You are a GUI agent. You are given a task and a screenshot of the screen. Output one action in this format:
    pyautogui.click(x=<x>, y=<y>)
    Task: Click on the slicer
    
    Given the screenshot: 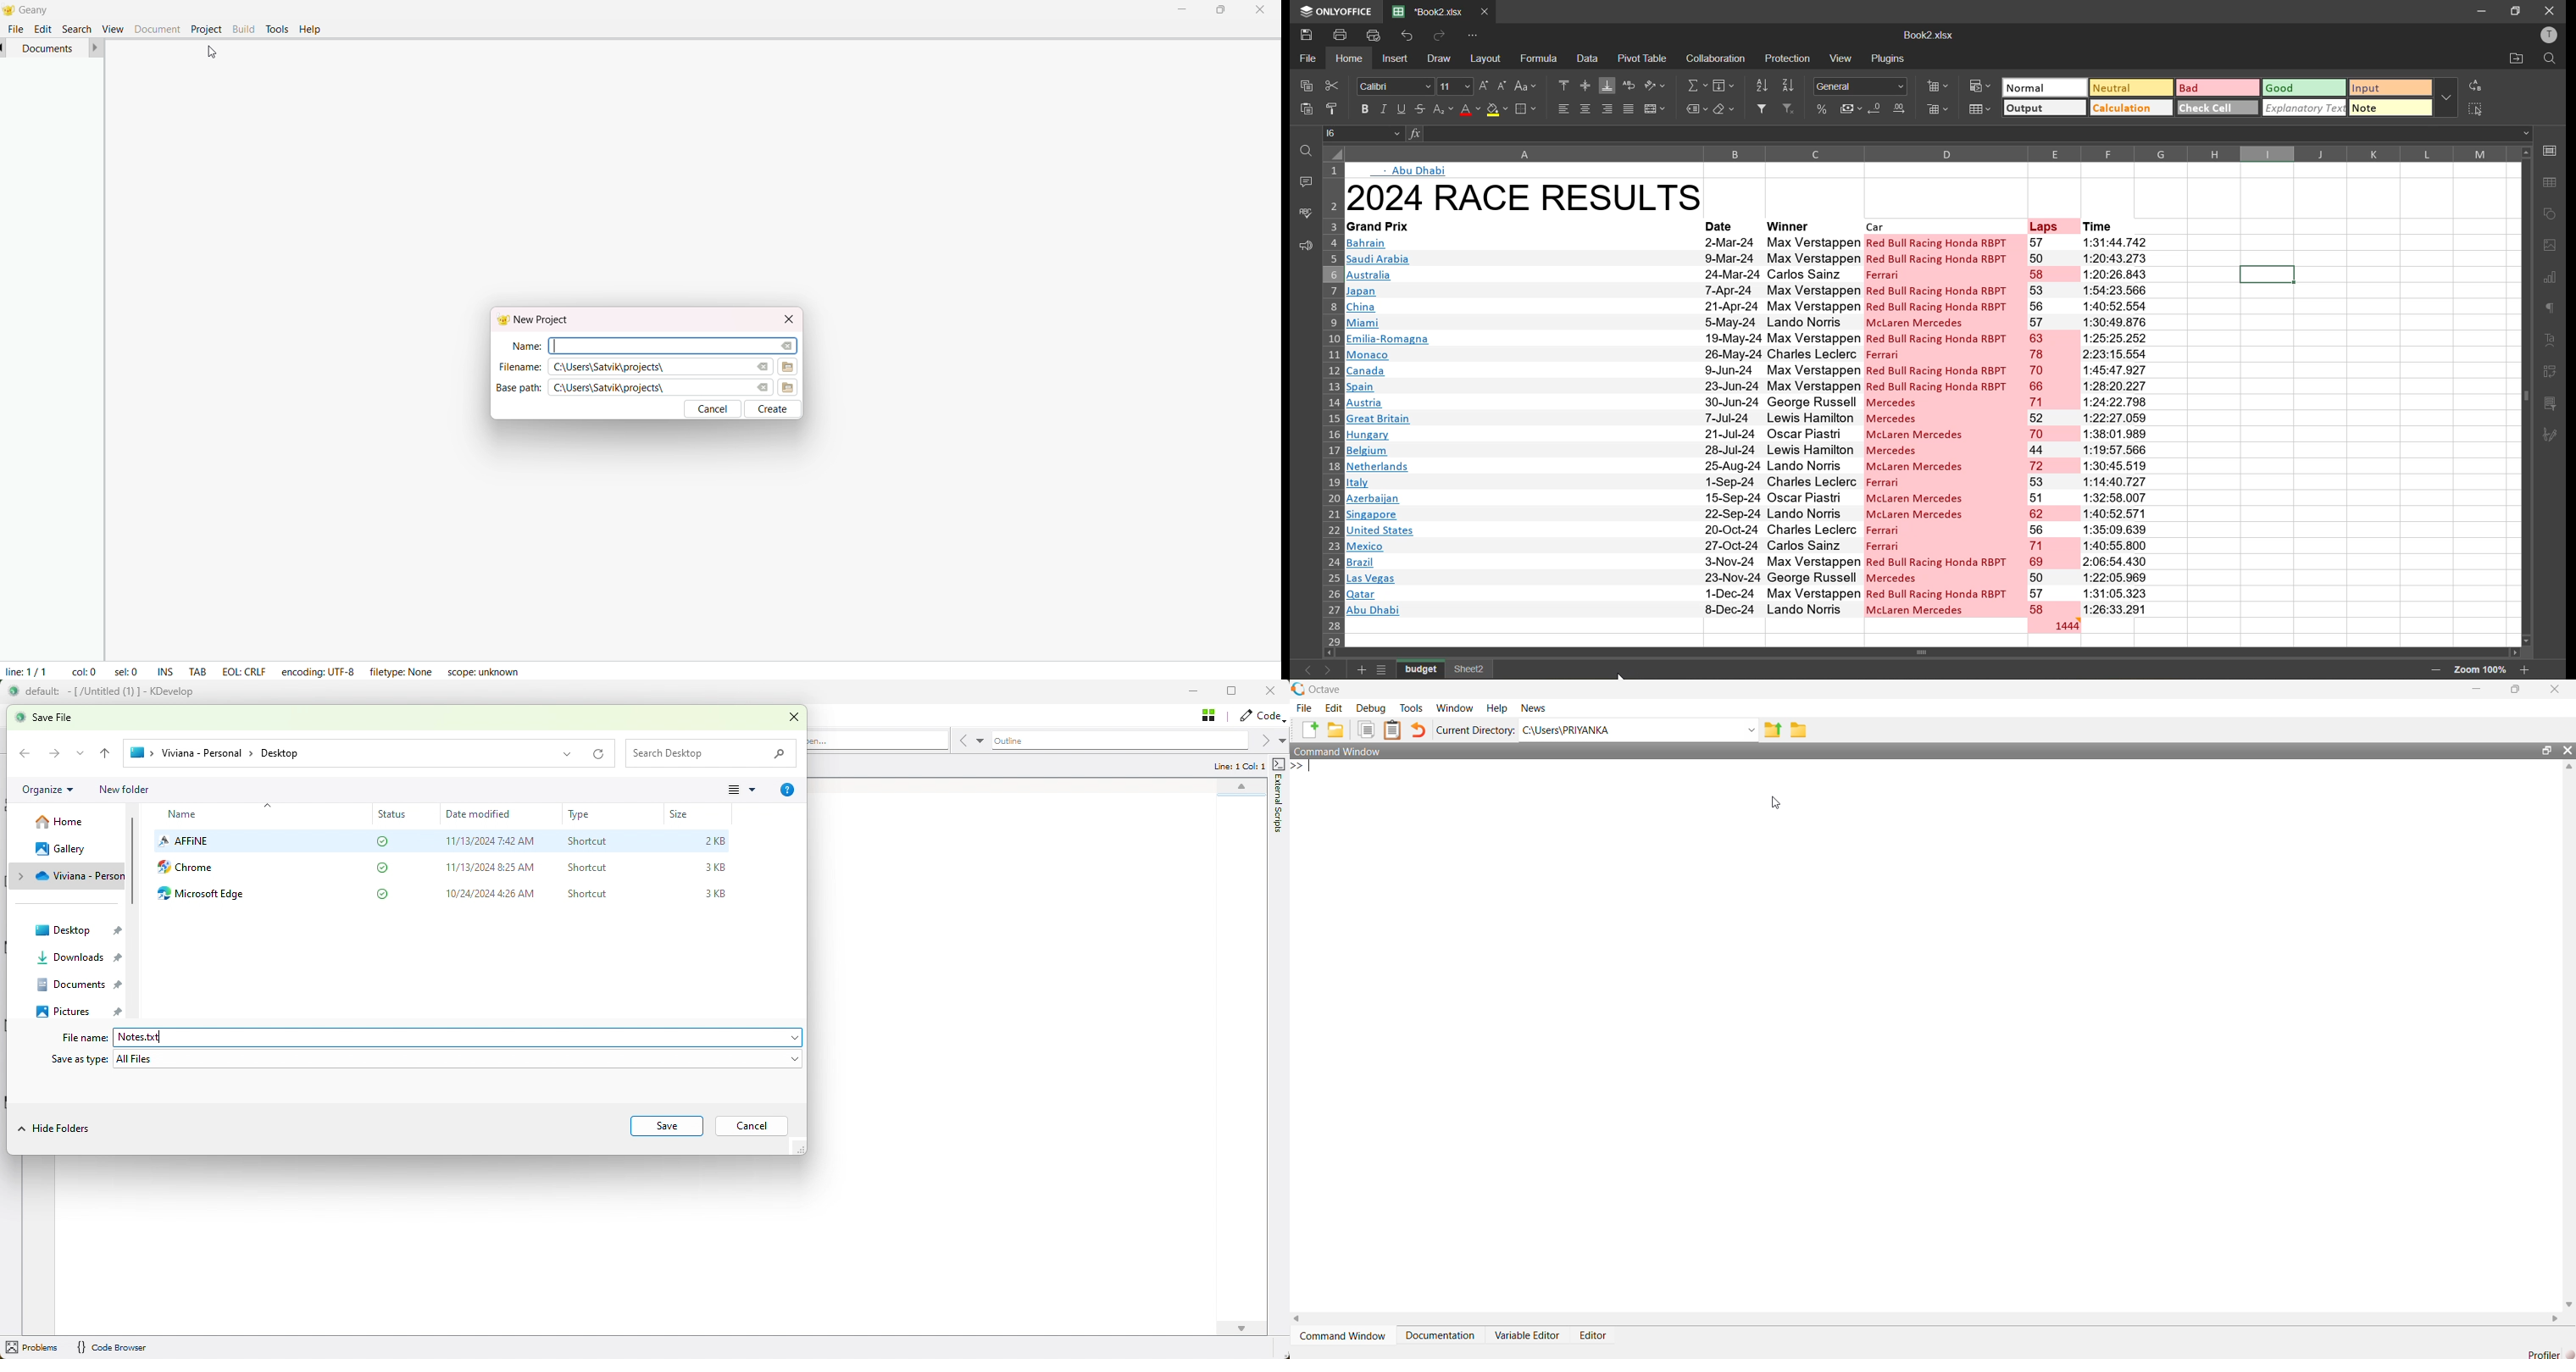 What is the action you would take?
    pyautogui.click(x=2550, y=403)
    